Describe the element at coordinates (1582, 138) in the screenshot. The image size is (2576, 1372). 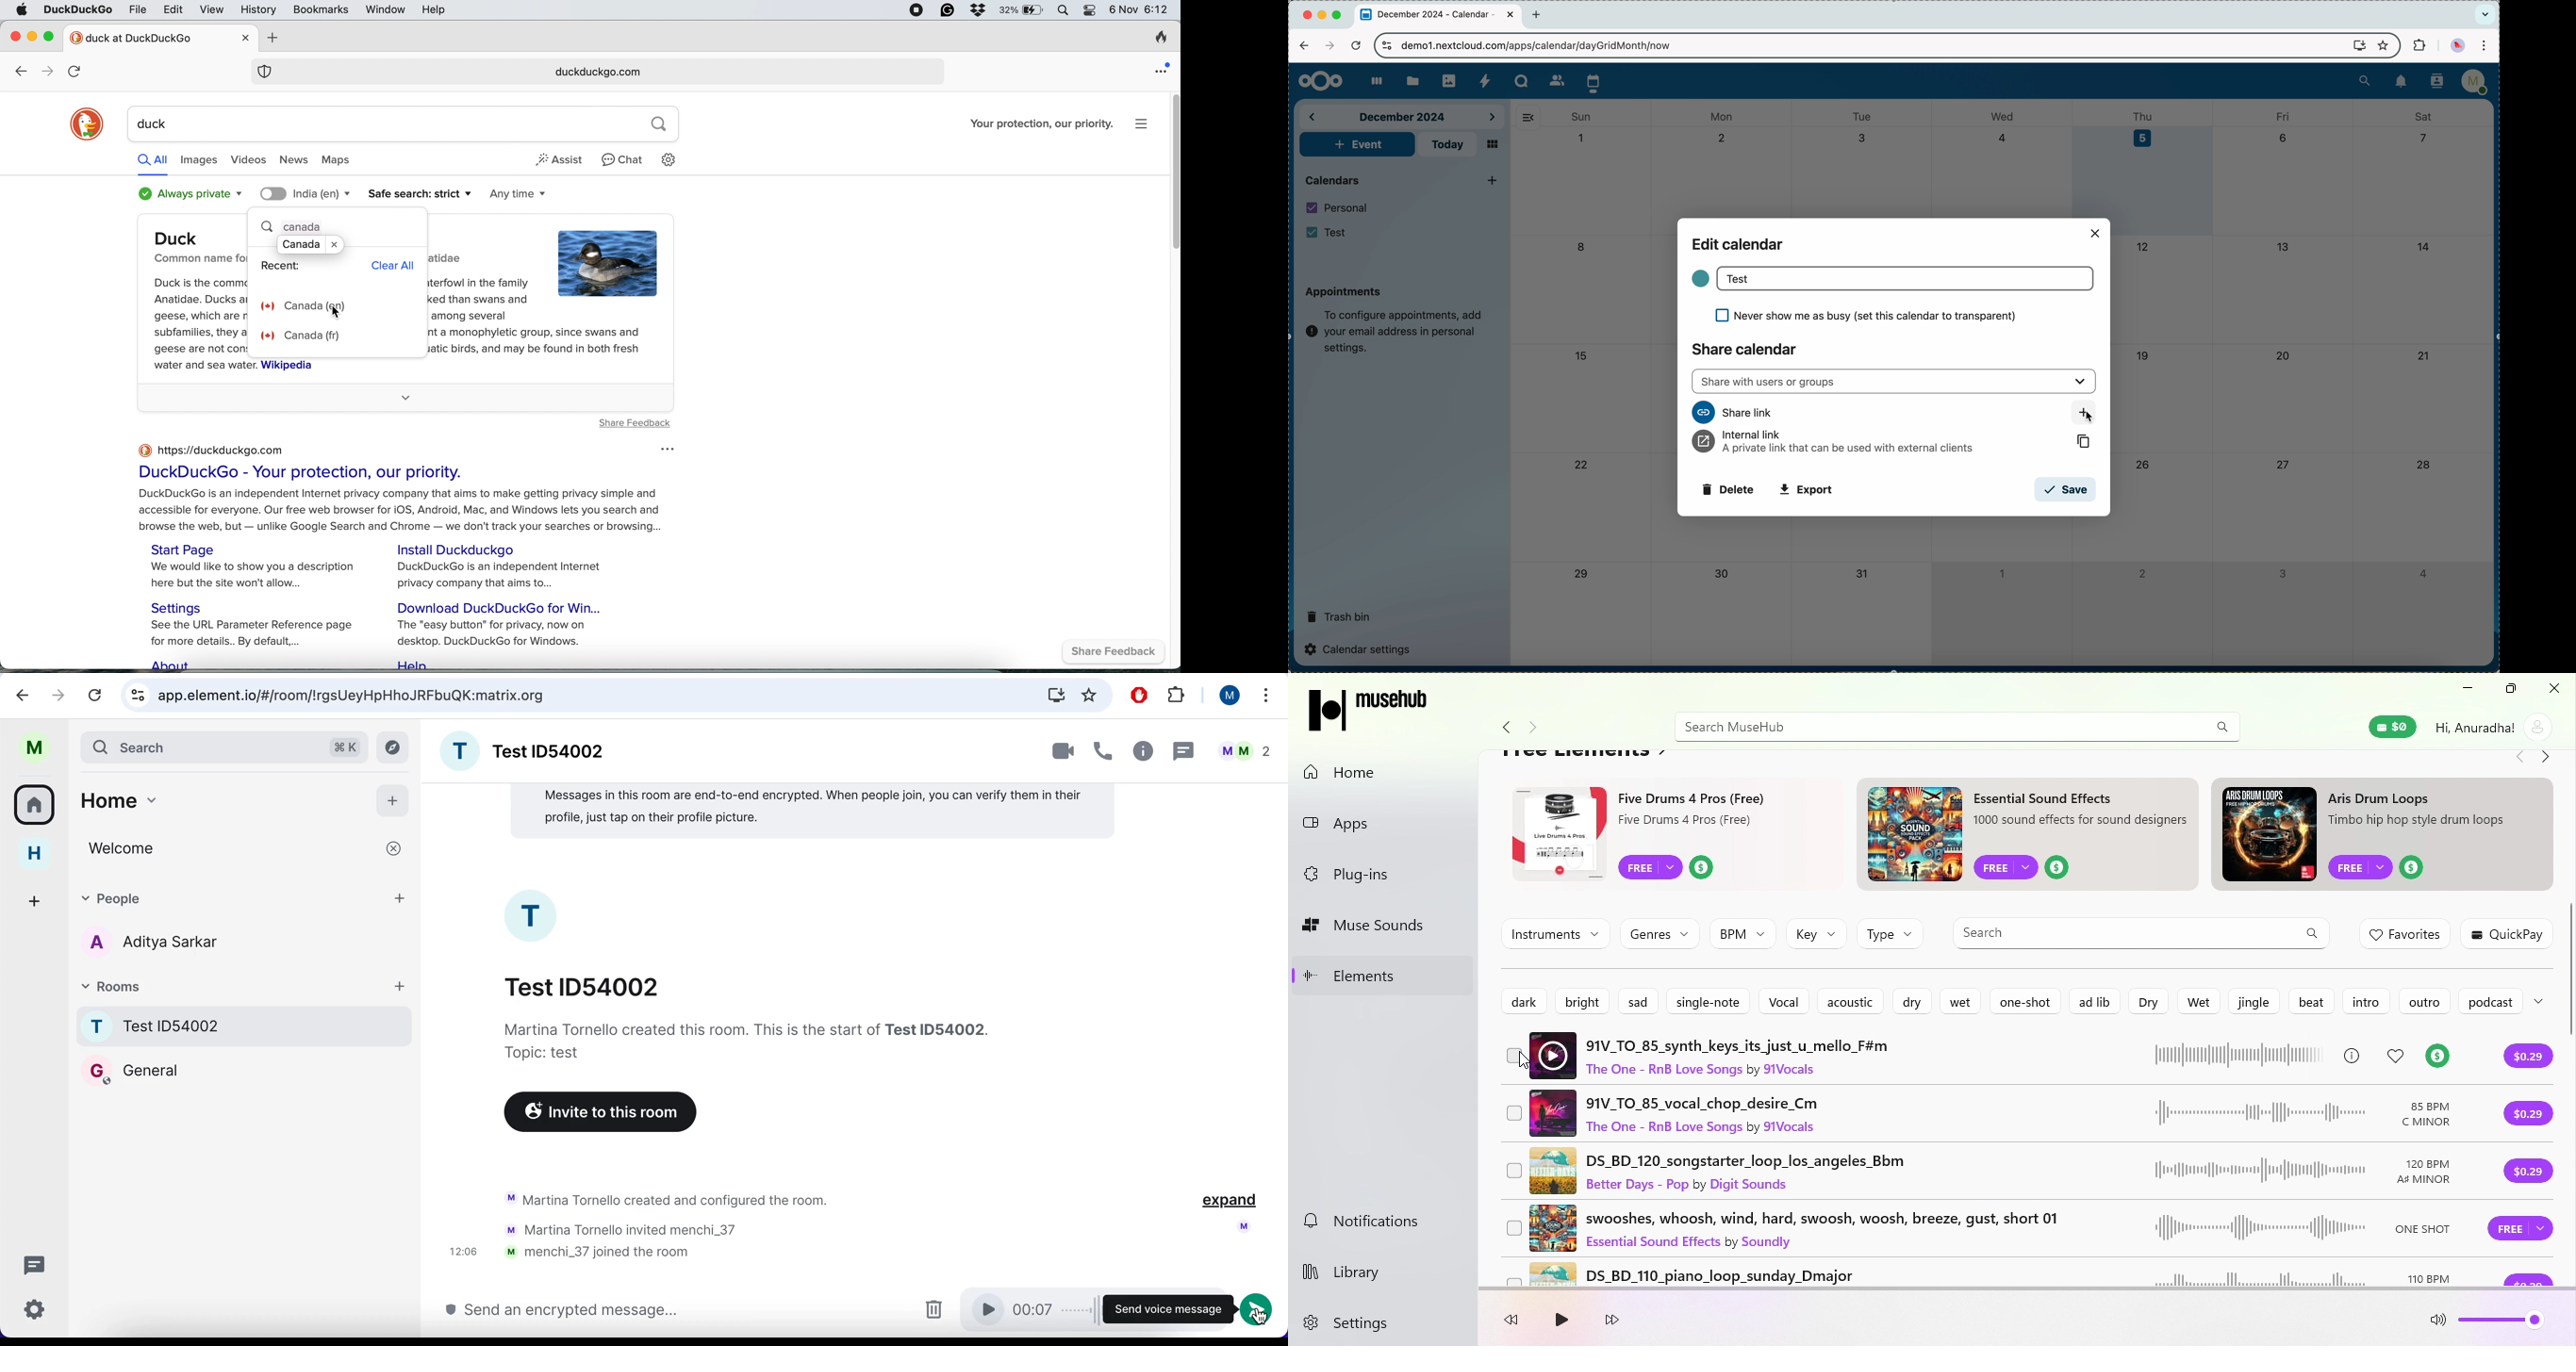
I see `1` at that location.